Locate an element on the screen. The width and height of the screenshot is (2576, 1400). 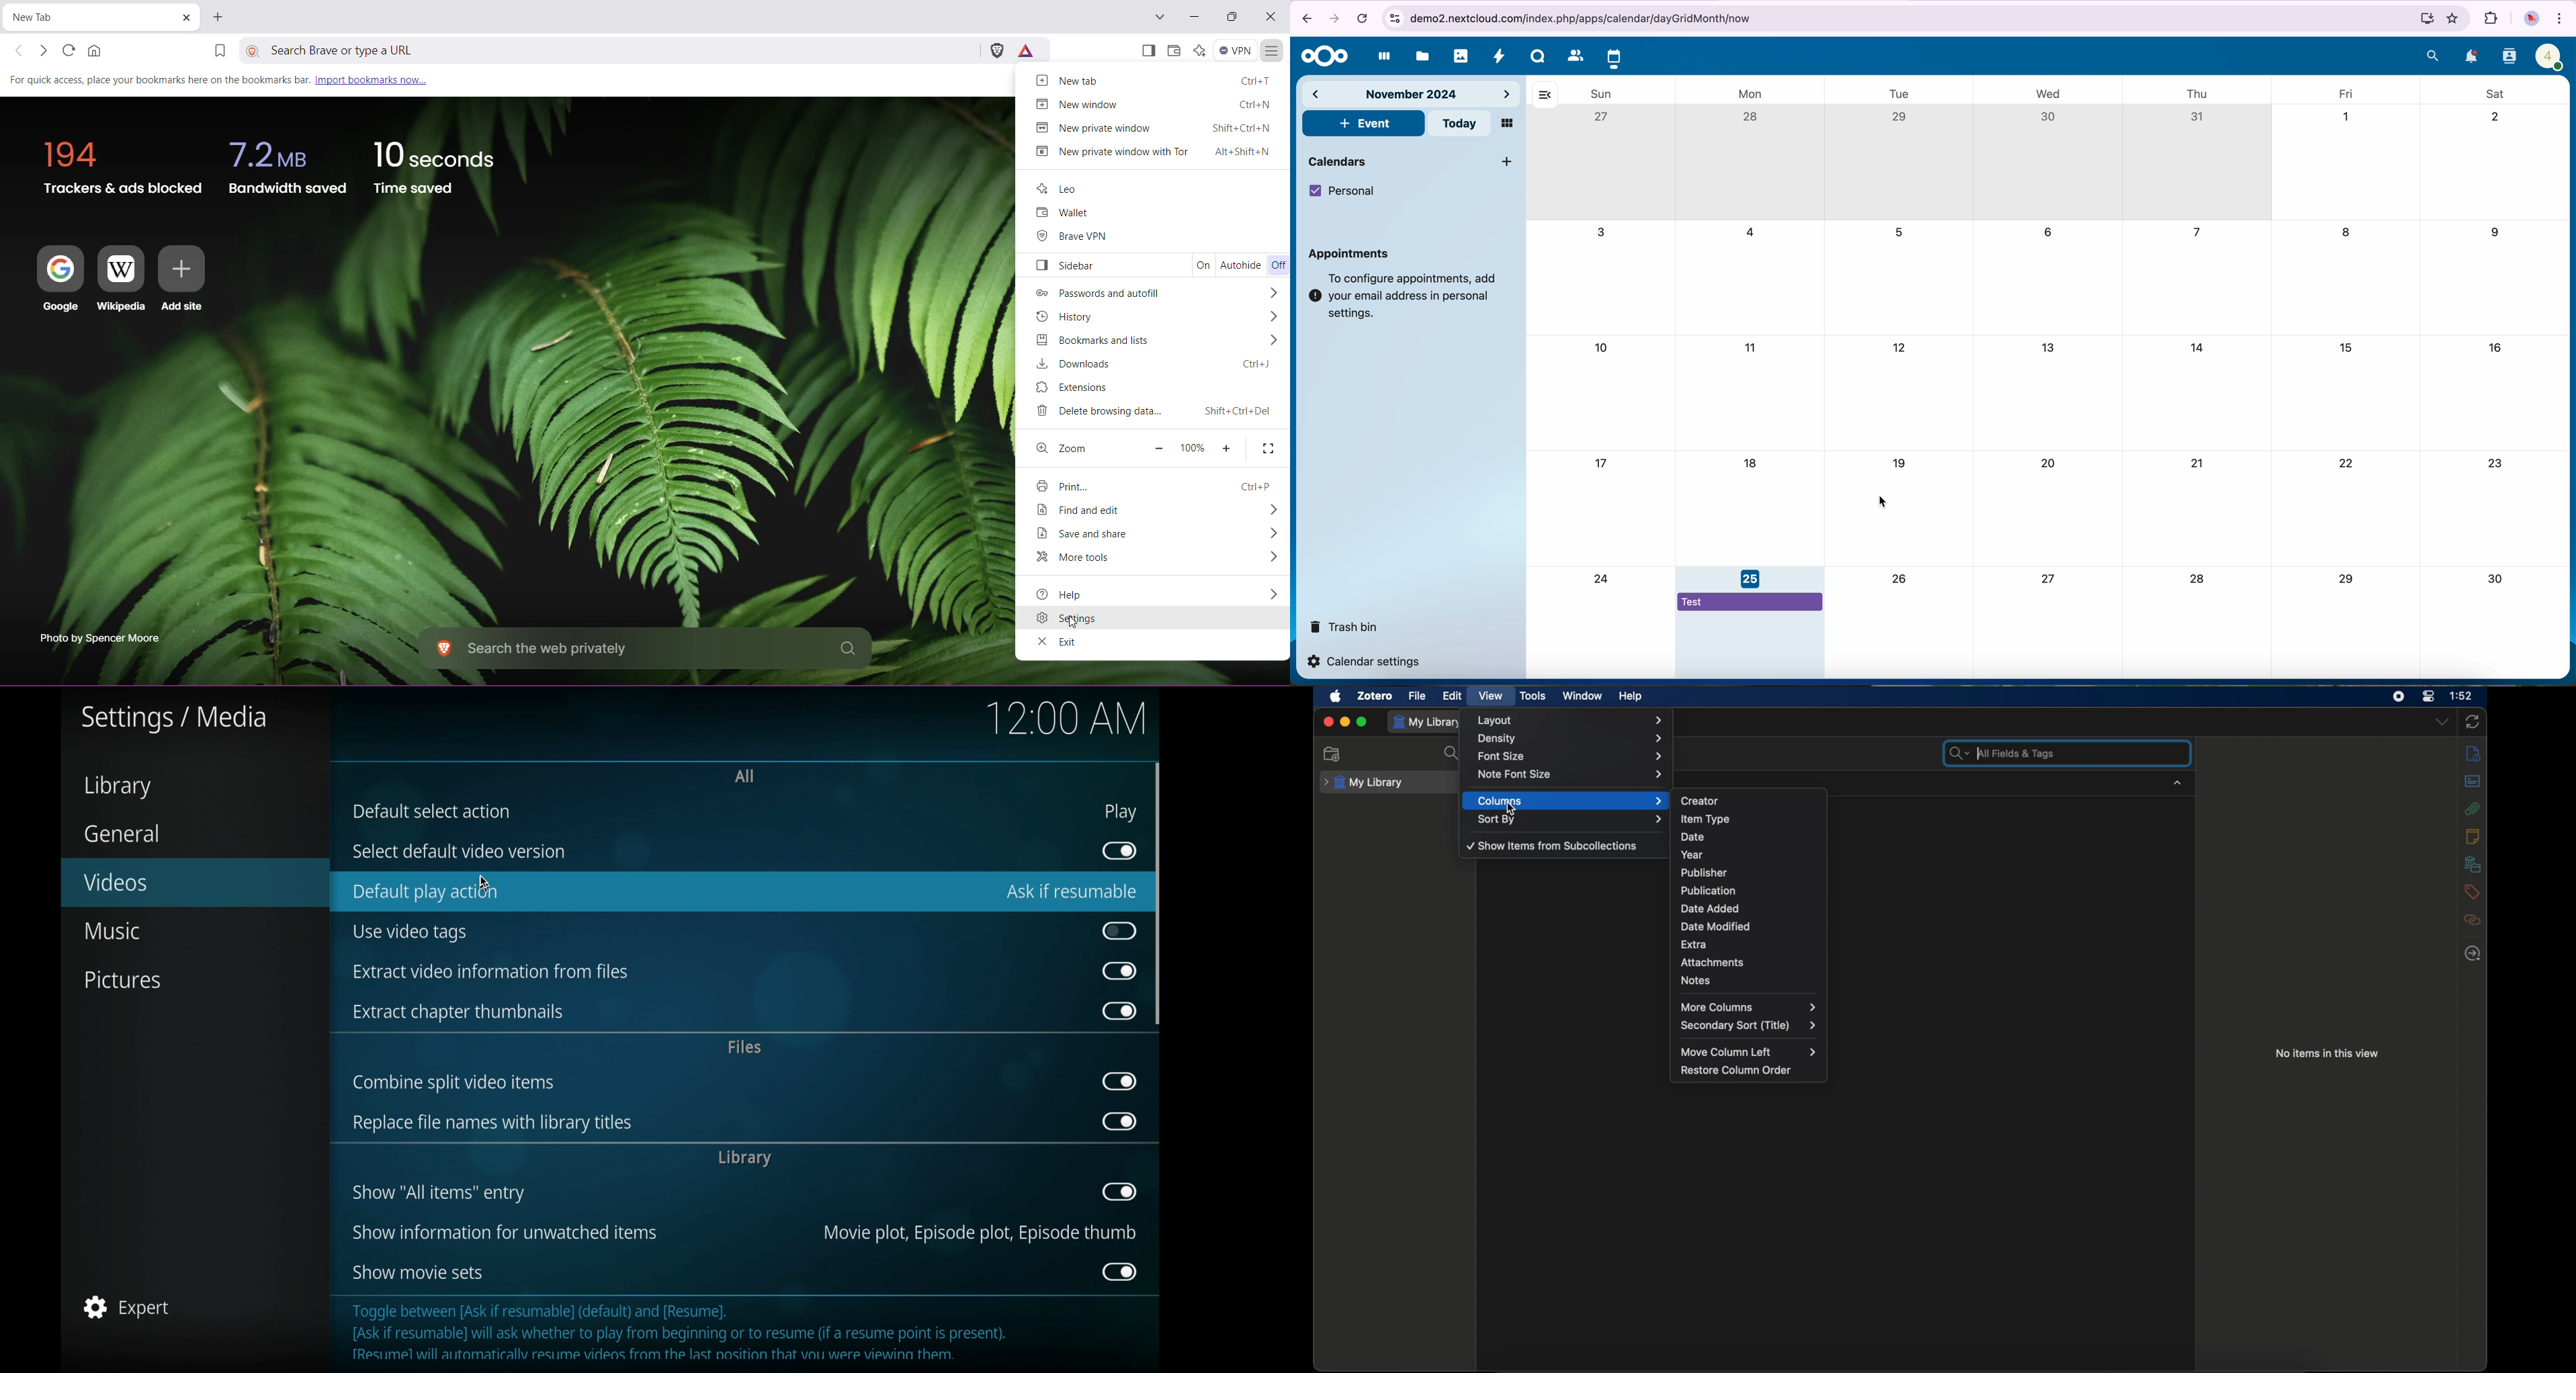
toggle button is located at coordinates (1121, 931).